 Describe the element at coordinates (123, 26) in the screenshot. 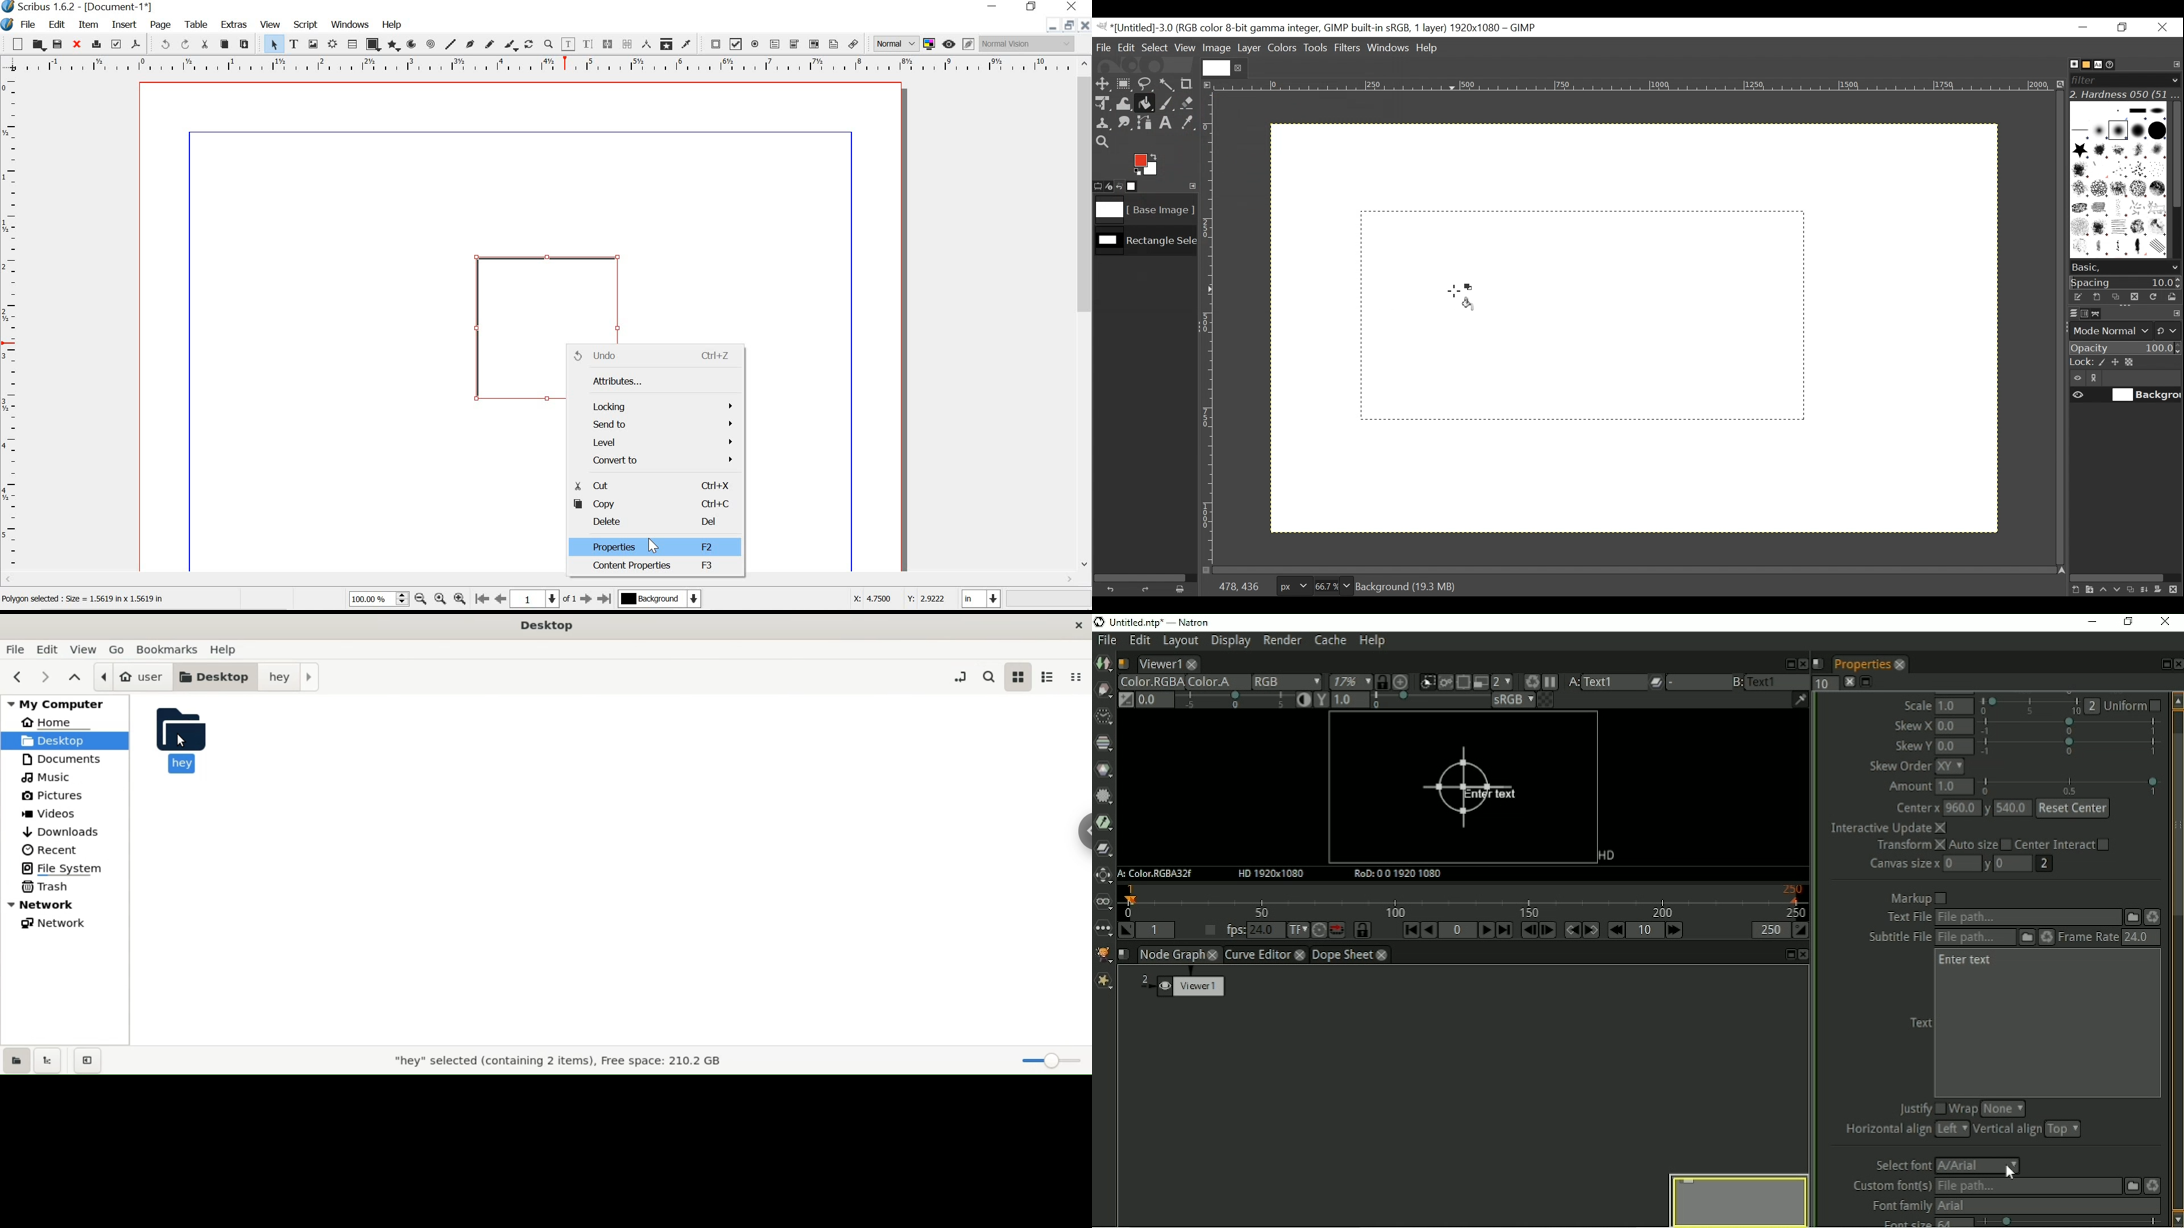

I see `insert` at that location.